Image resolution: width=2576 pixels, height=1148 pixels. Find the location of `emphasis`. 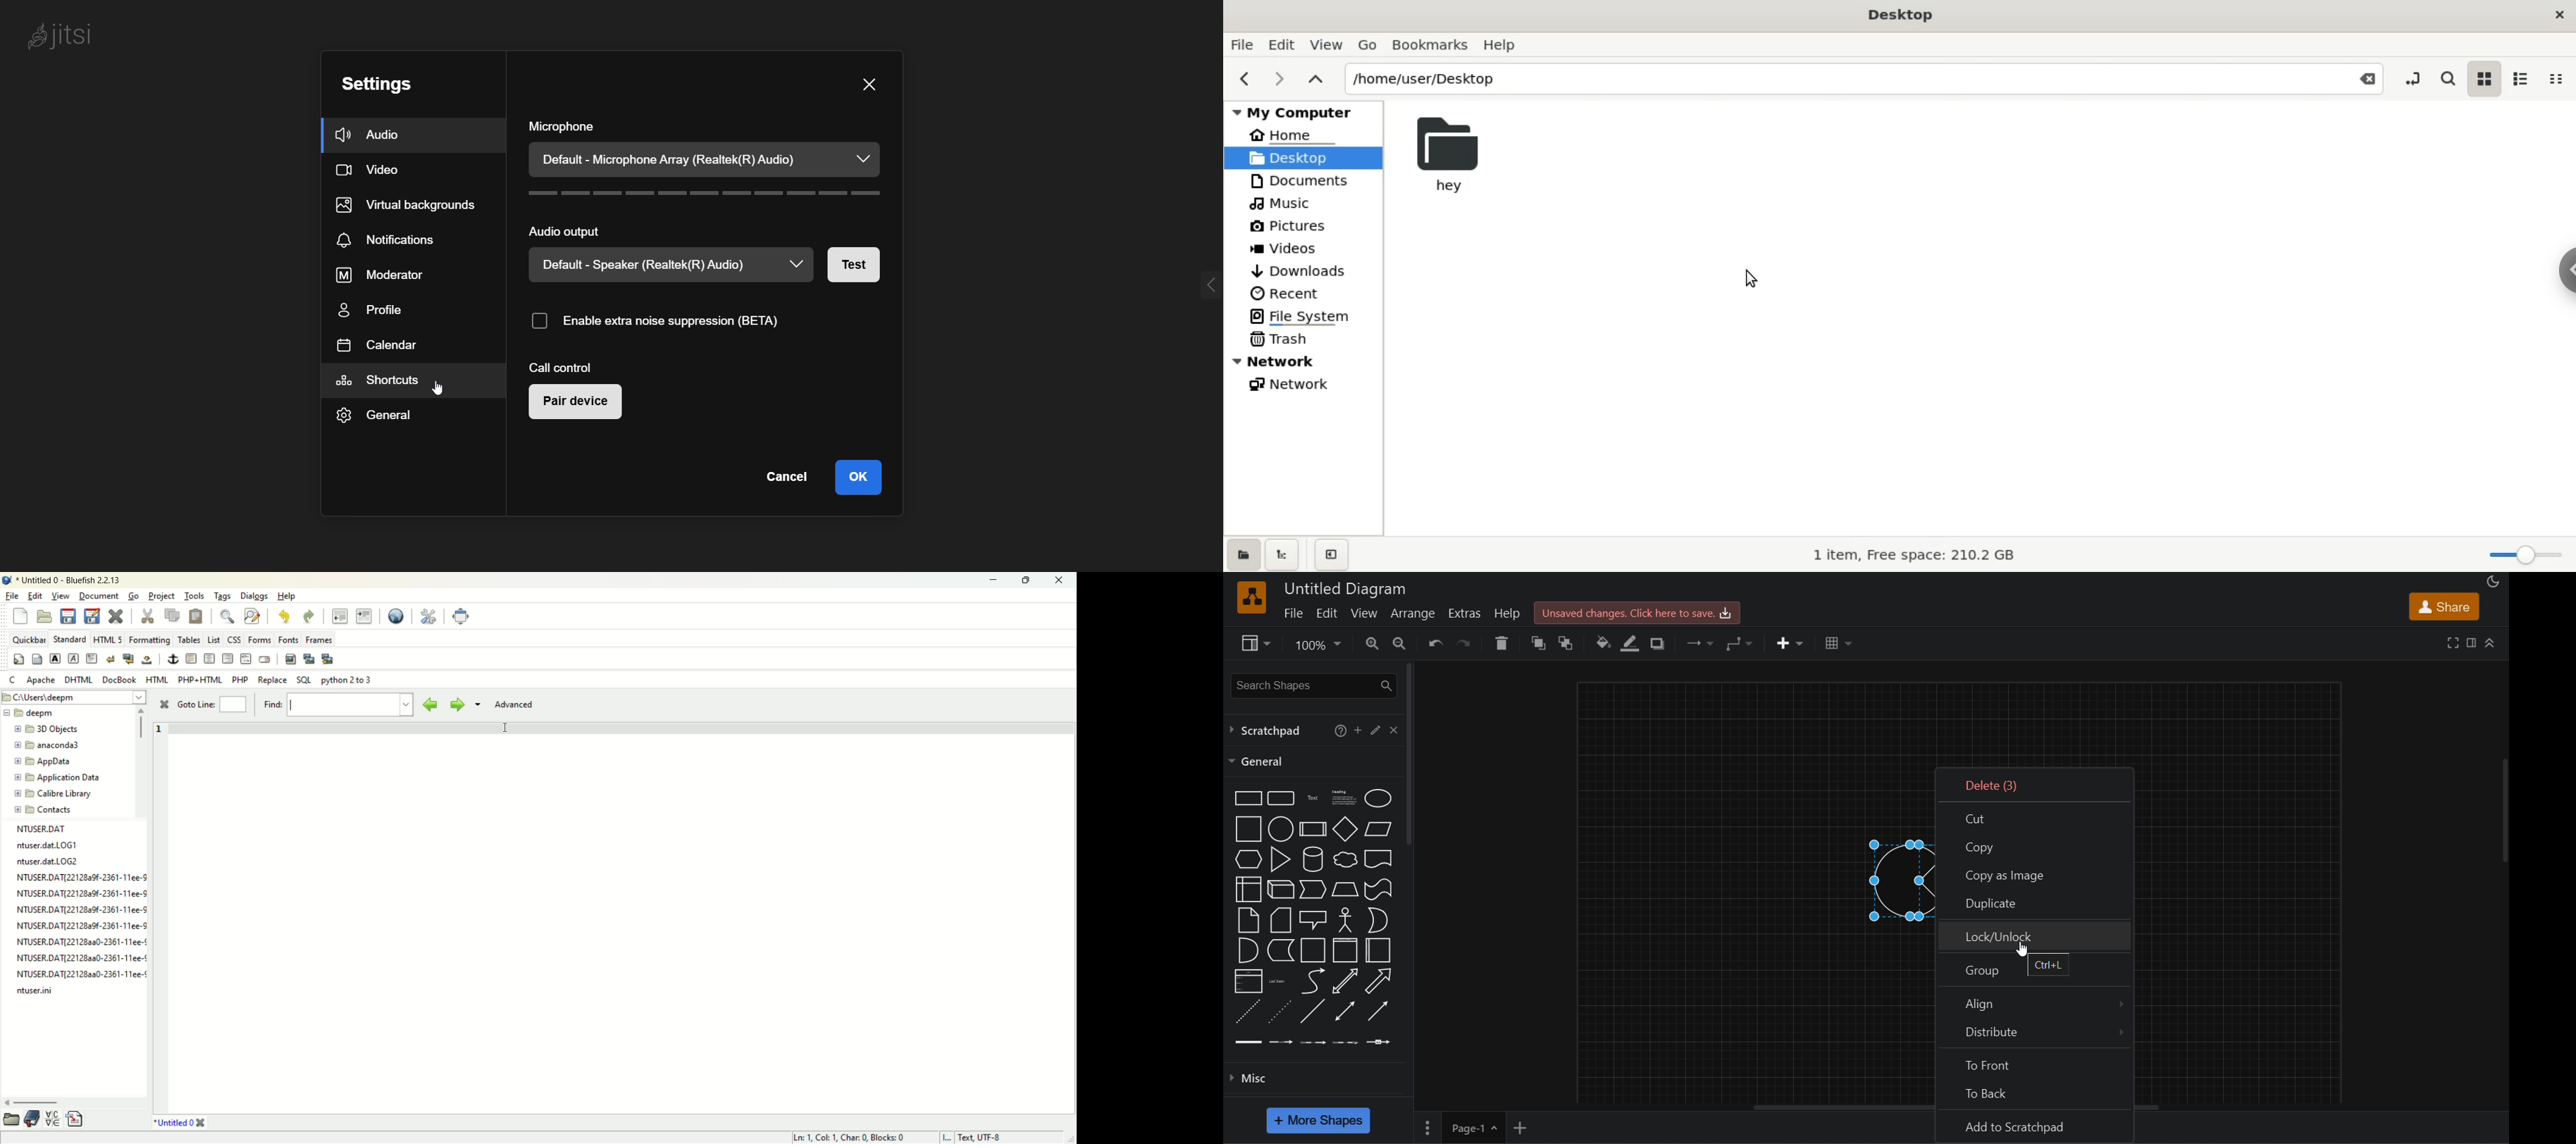

emphasis is located at coordinates (73, 659).